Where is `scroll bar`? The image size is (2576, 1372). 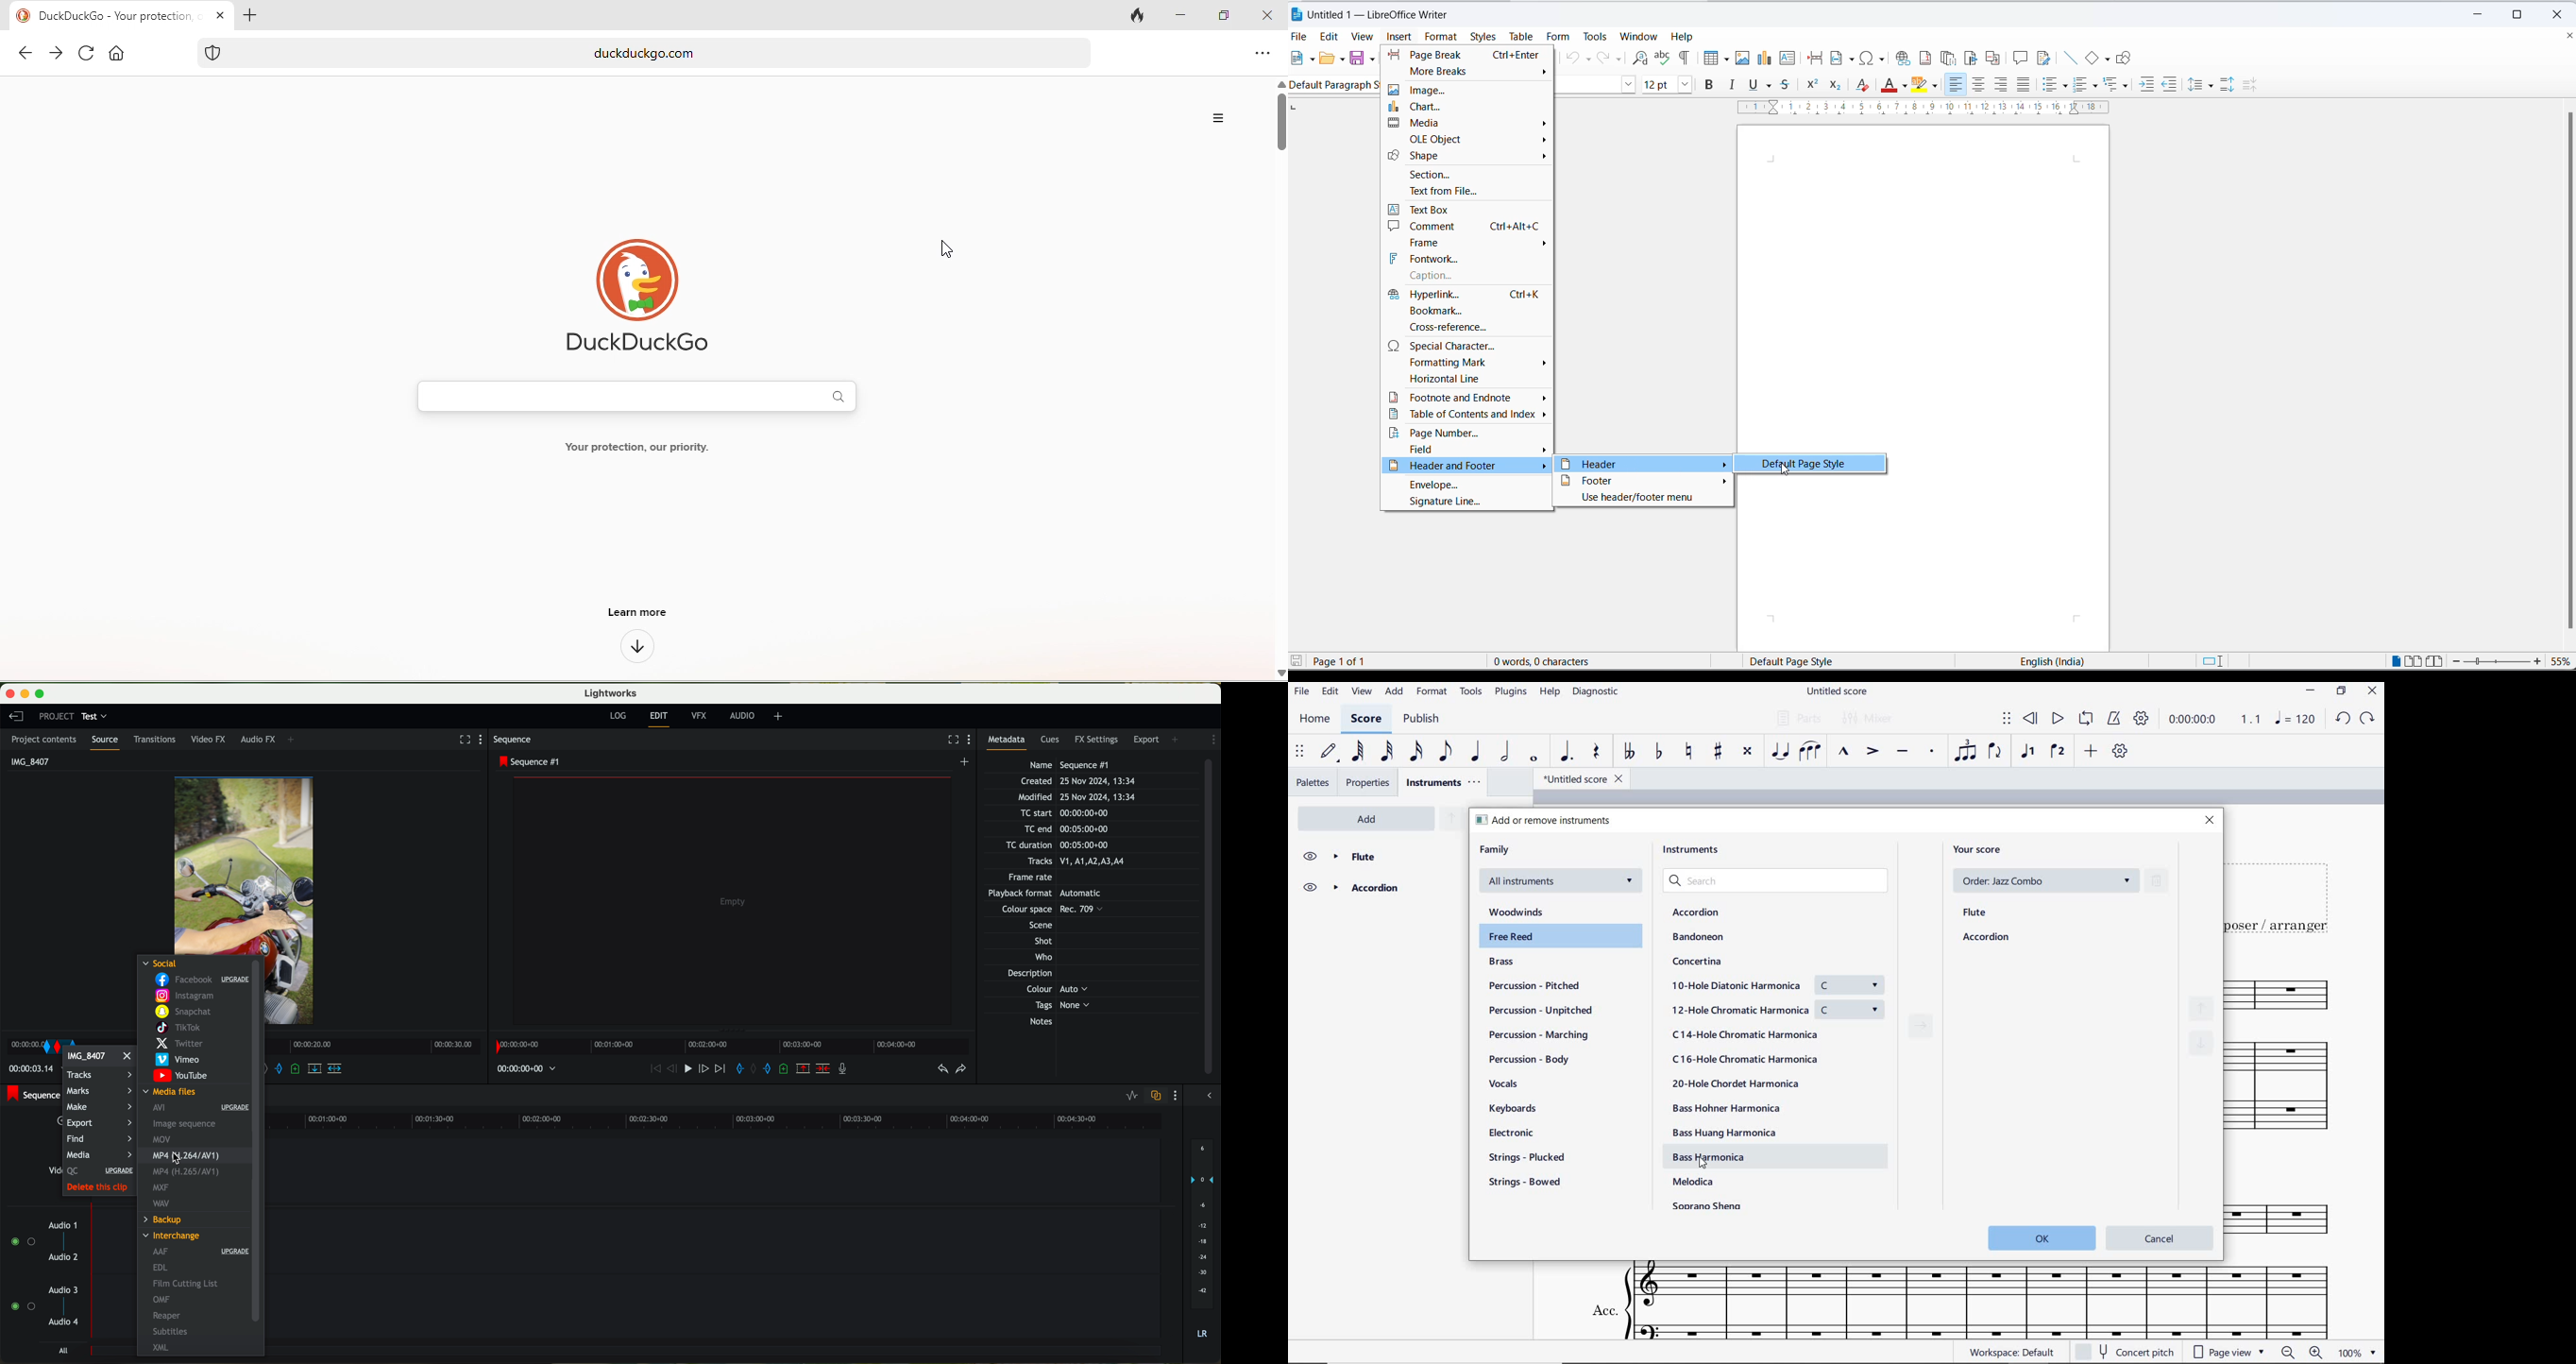 scroll bar is located at coordinates (2564, 371).